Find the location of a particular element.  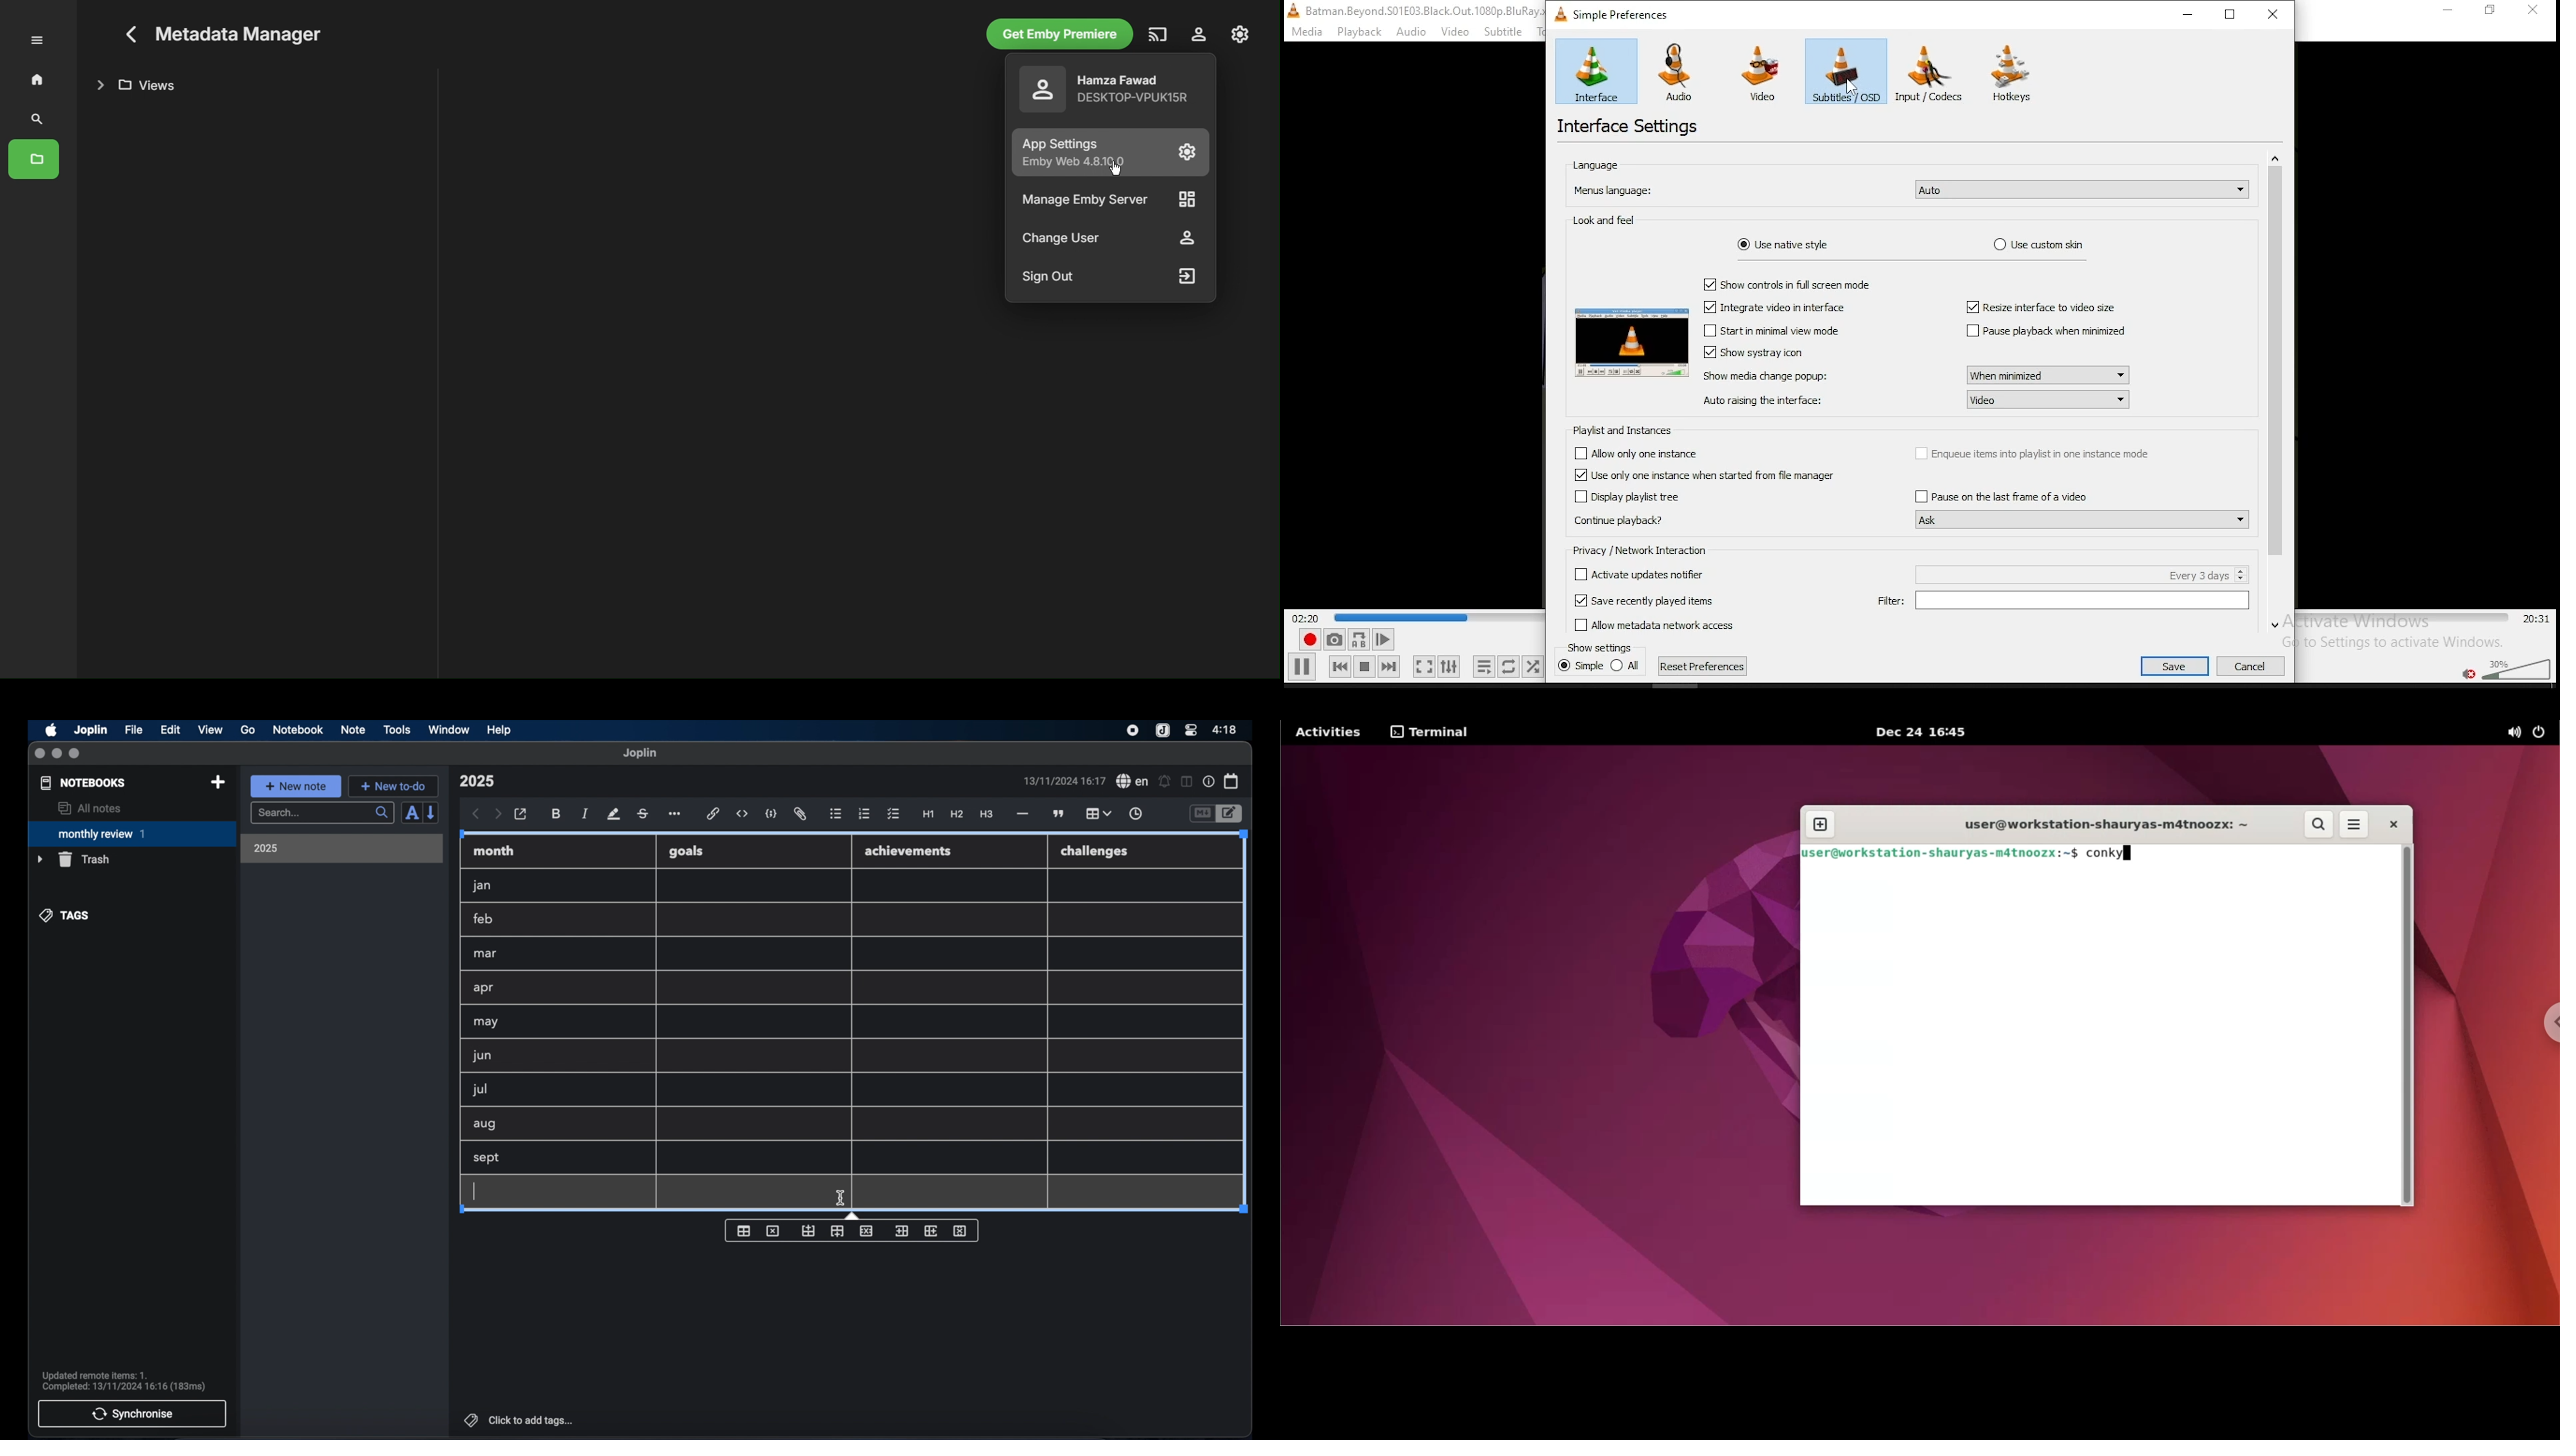

table highlighted is located at coordinates (1097, 813).